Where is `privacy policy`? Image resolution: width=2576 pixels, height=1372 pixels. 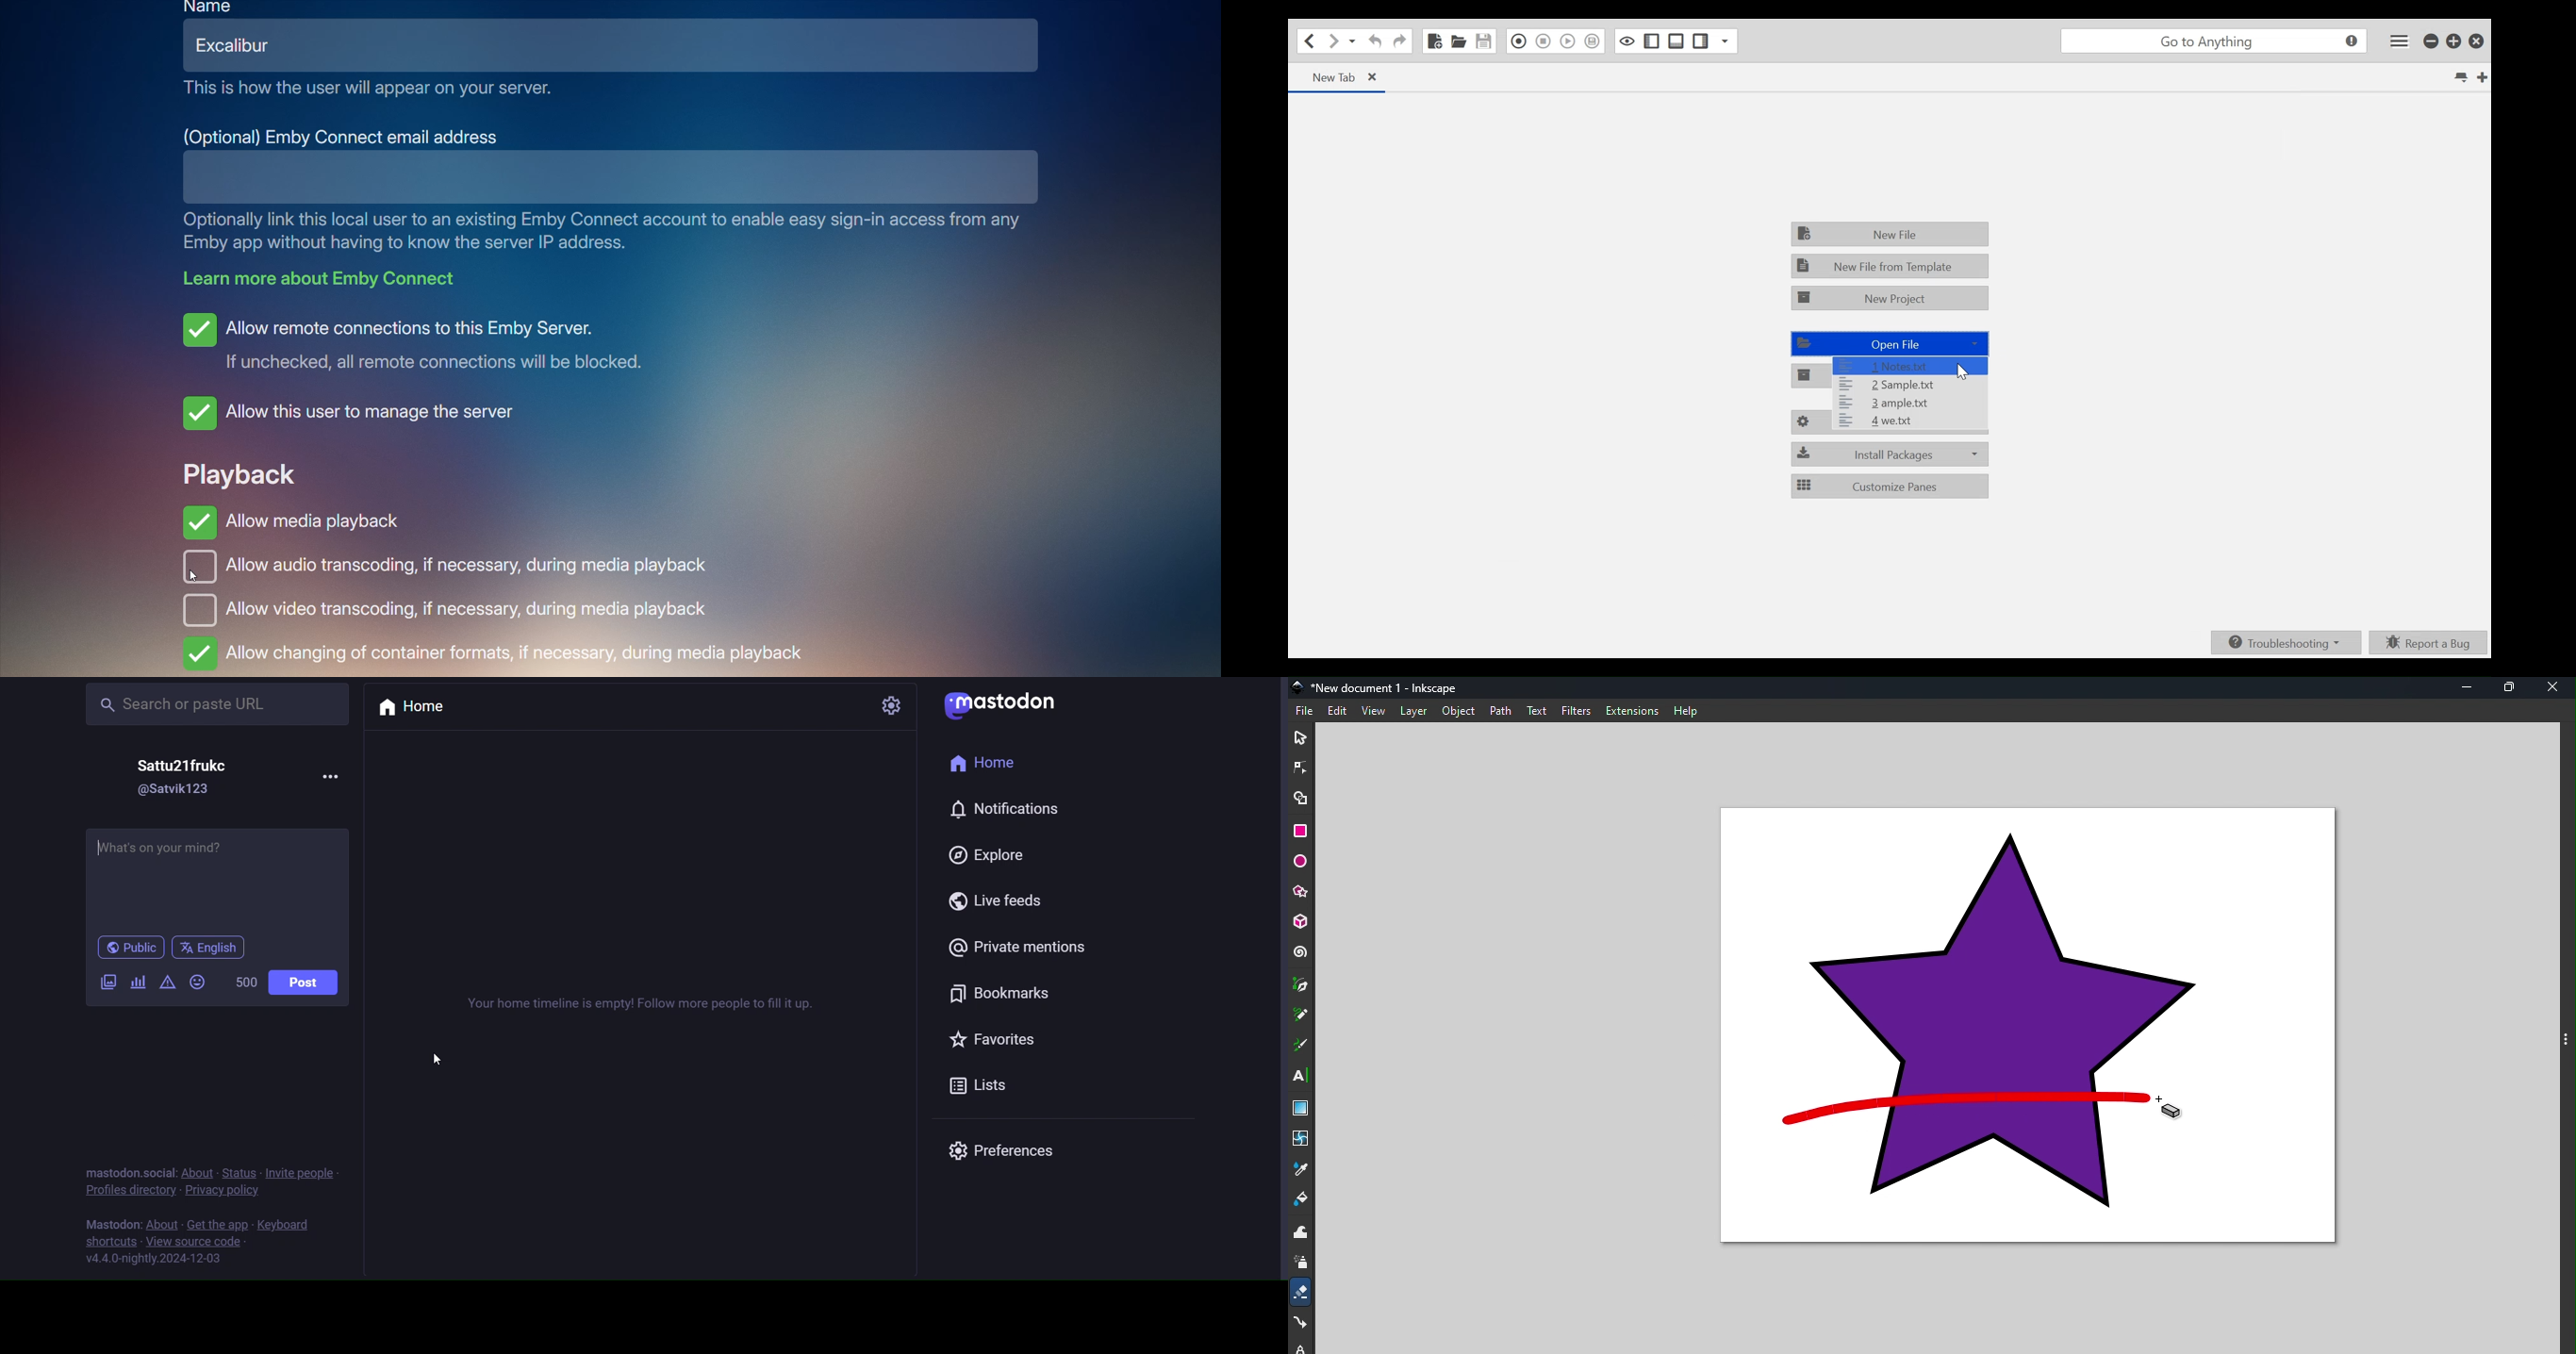
privacy policy is located at coordinates (223, 1192).